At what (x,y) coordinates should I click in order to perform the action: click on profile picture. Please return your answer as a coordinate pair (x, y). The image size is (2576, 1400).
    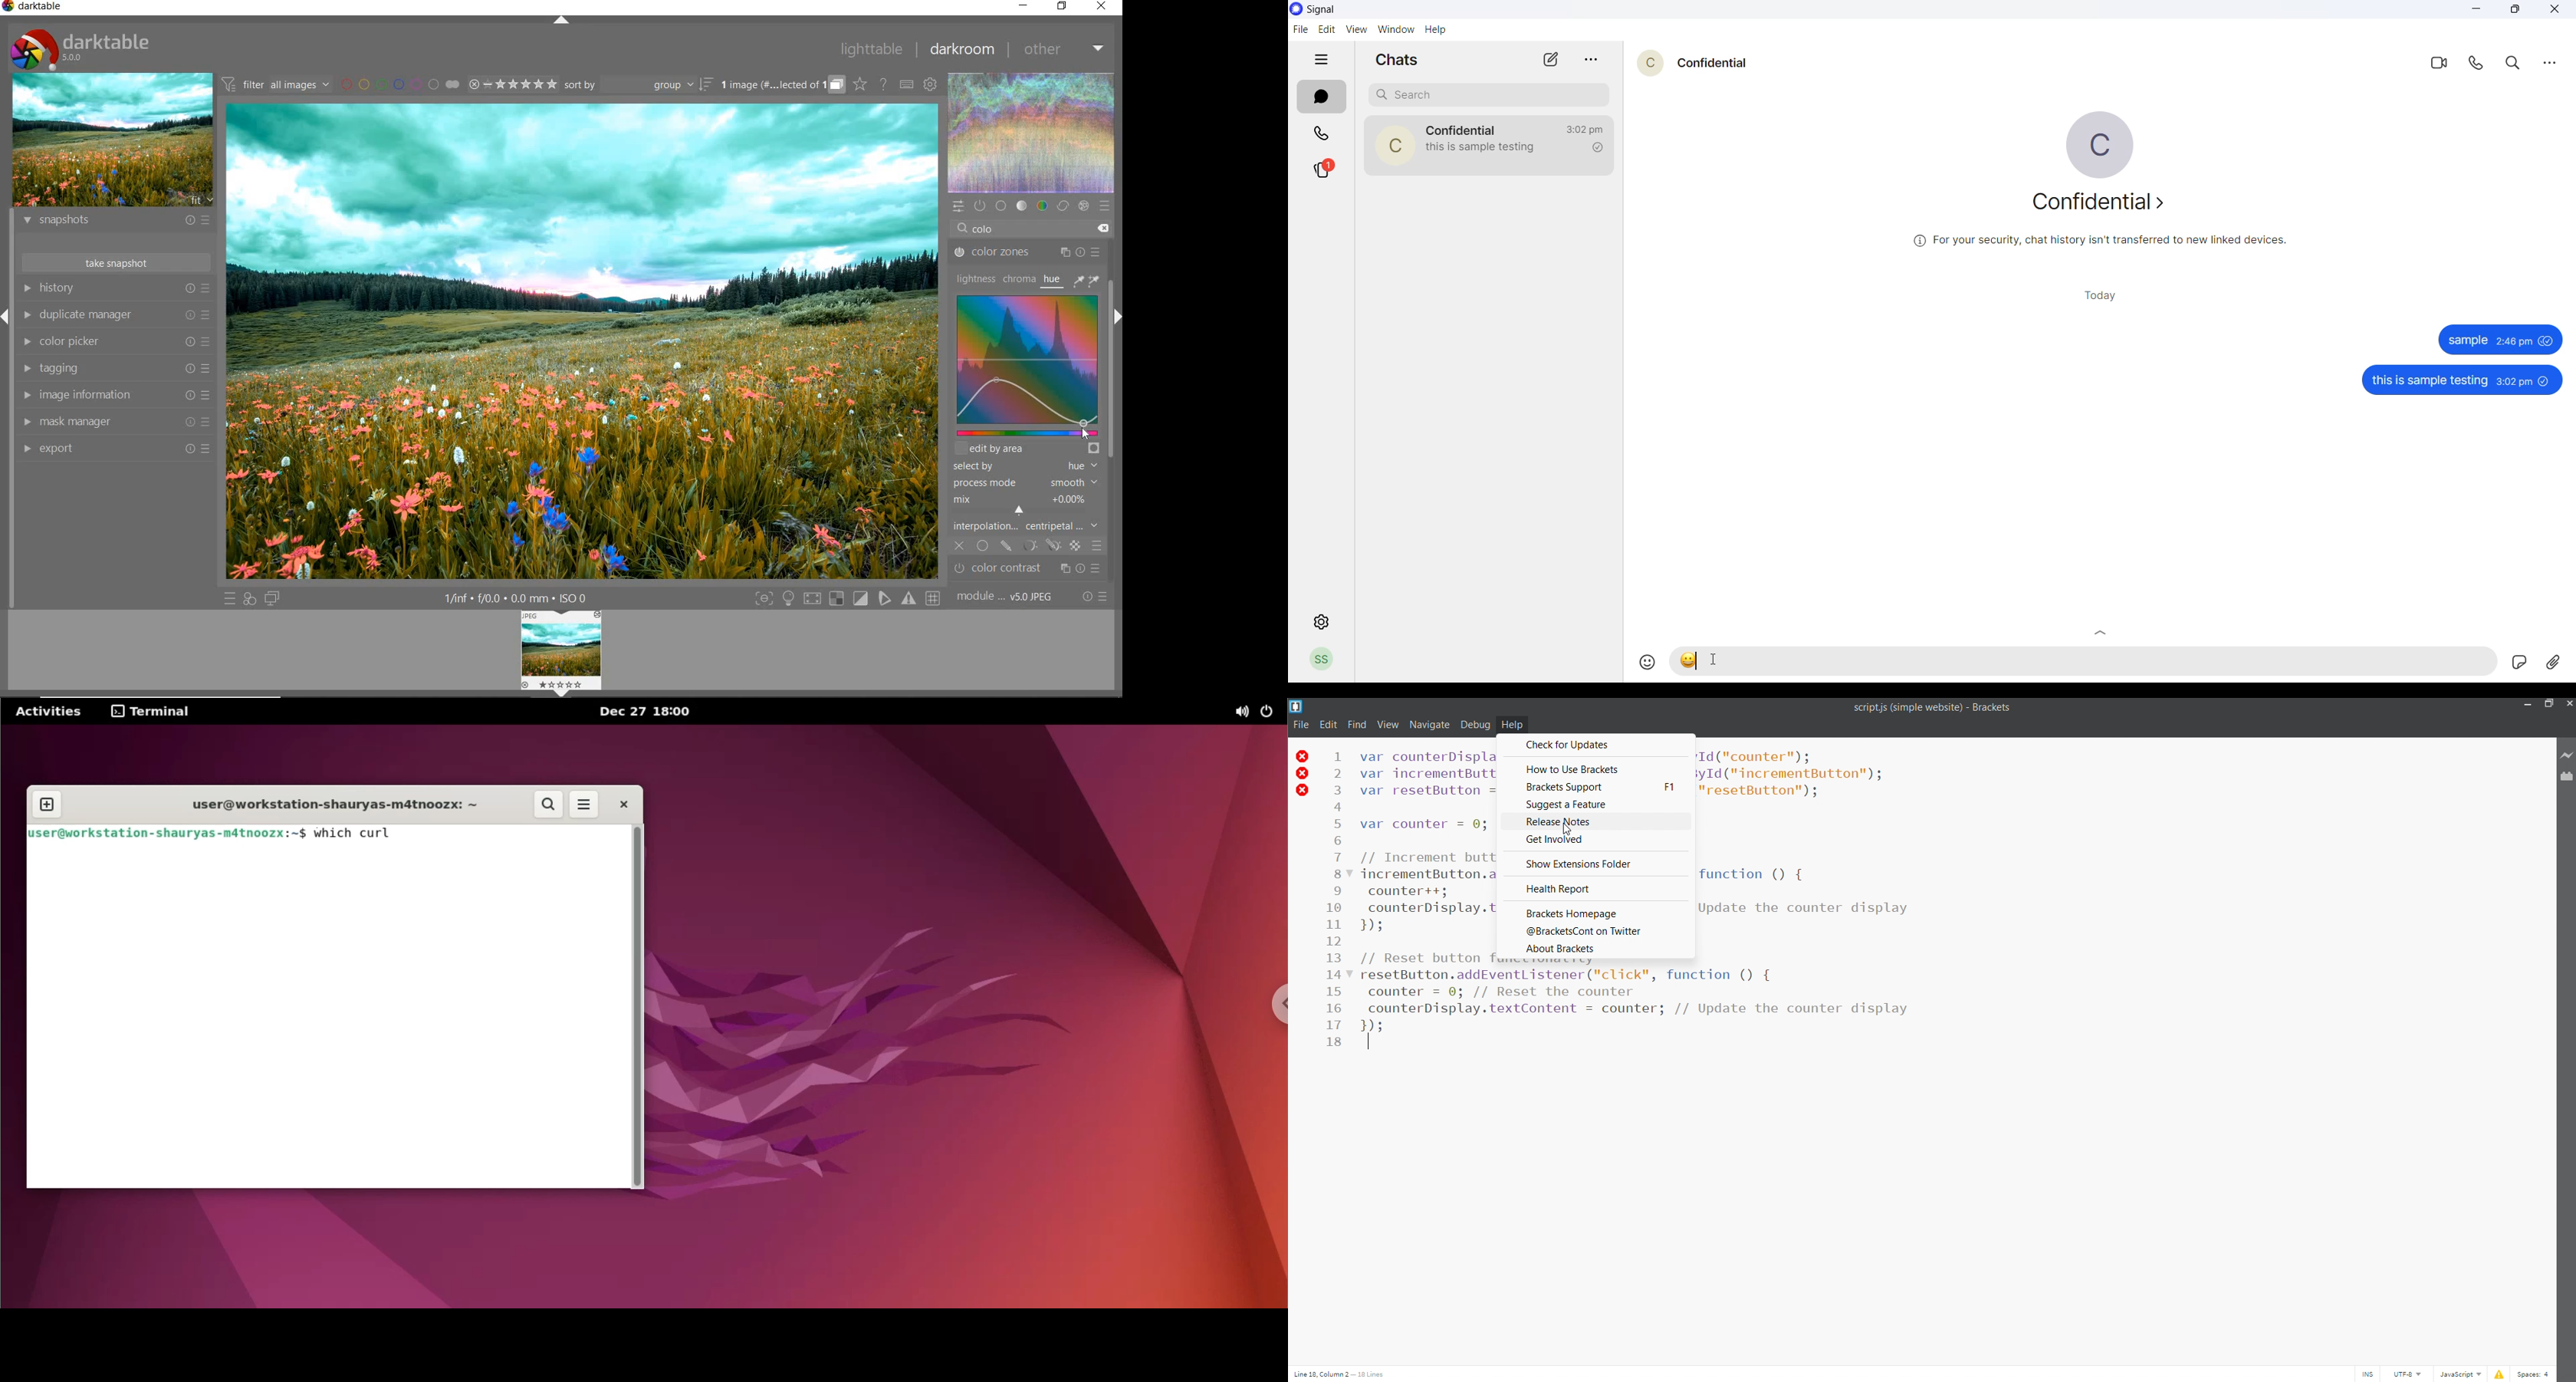
    Looking at the image, I should click on (2106, 146).